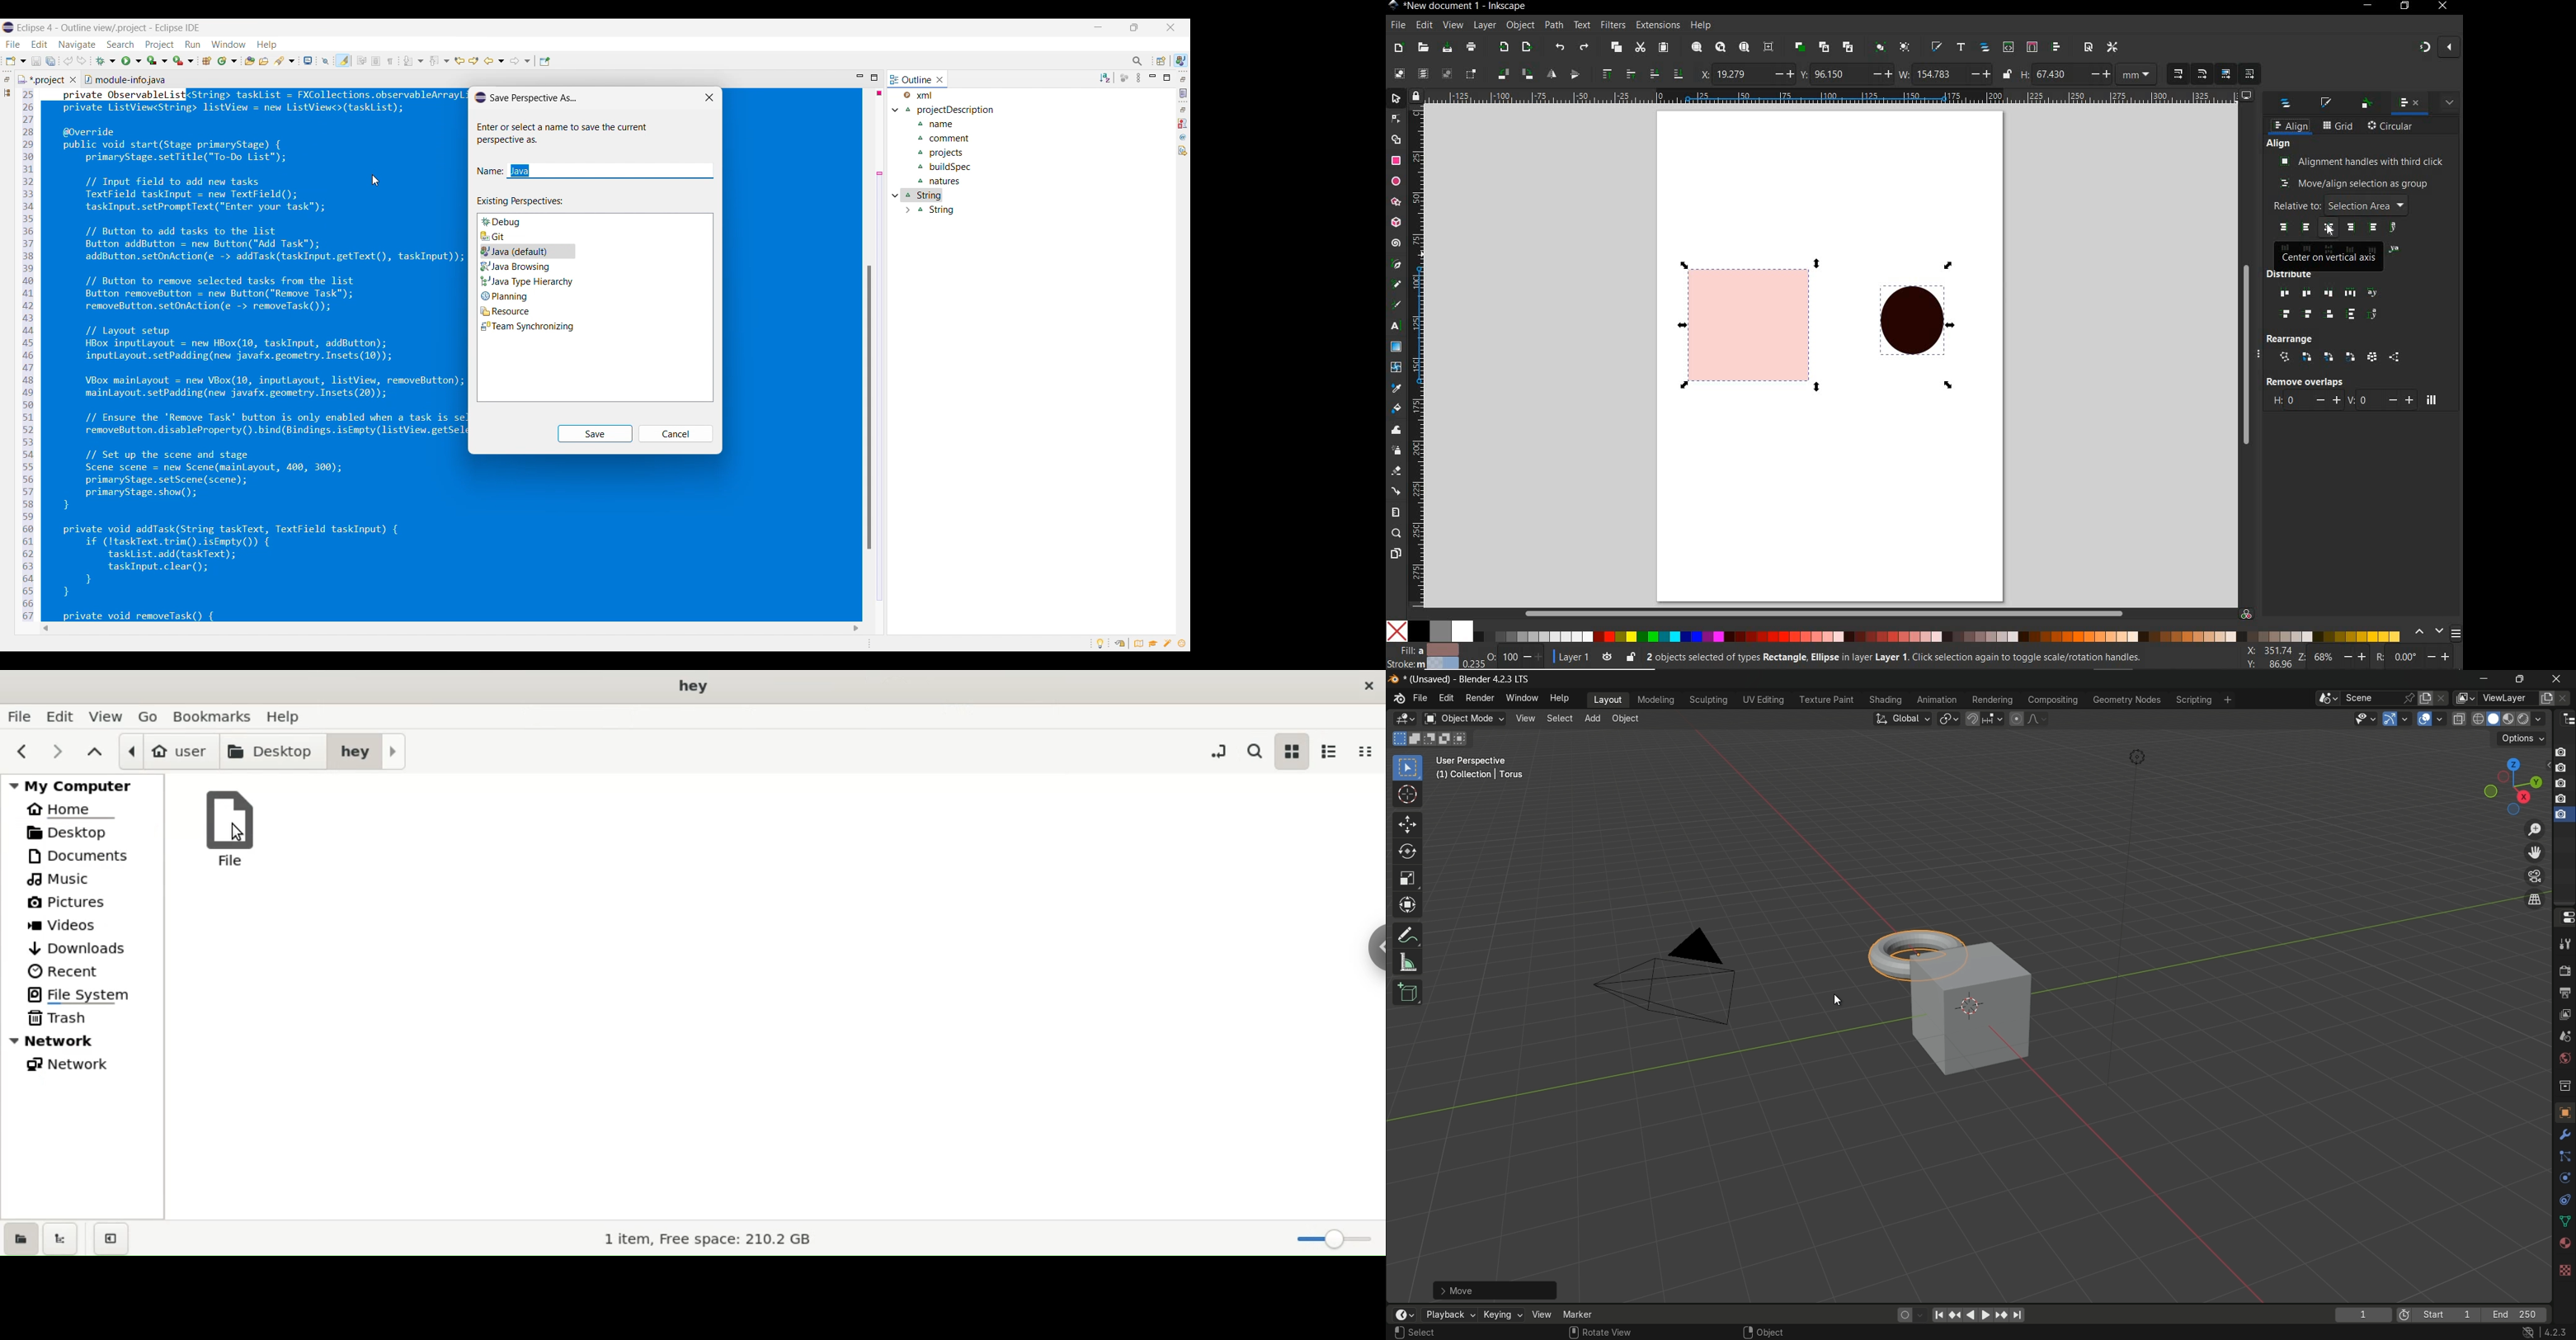 This screenshot has width=2576, height=1344. What do you see at coordinates (2439, 46) in the screenshot?
I see `snapping on and off` at bounding box center [2439, 46].